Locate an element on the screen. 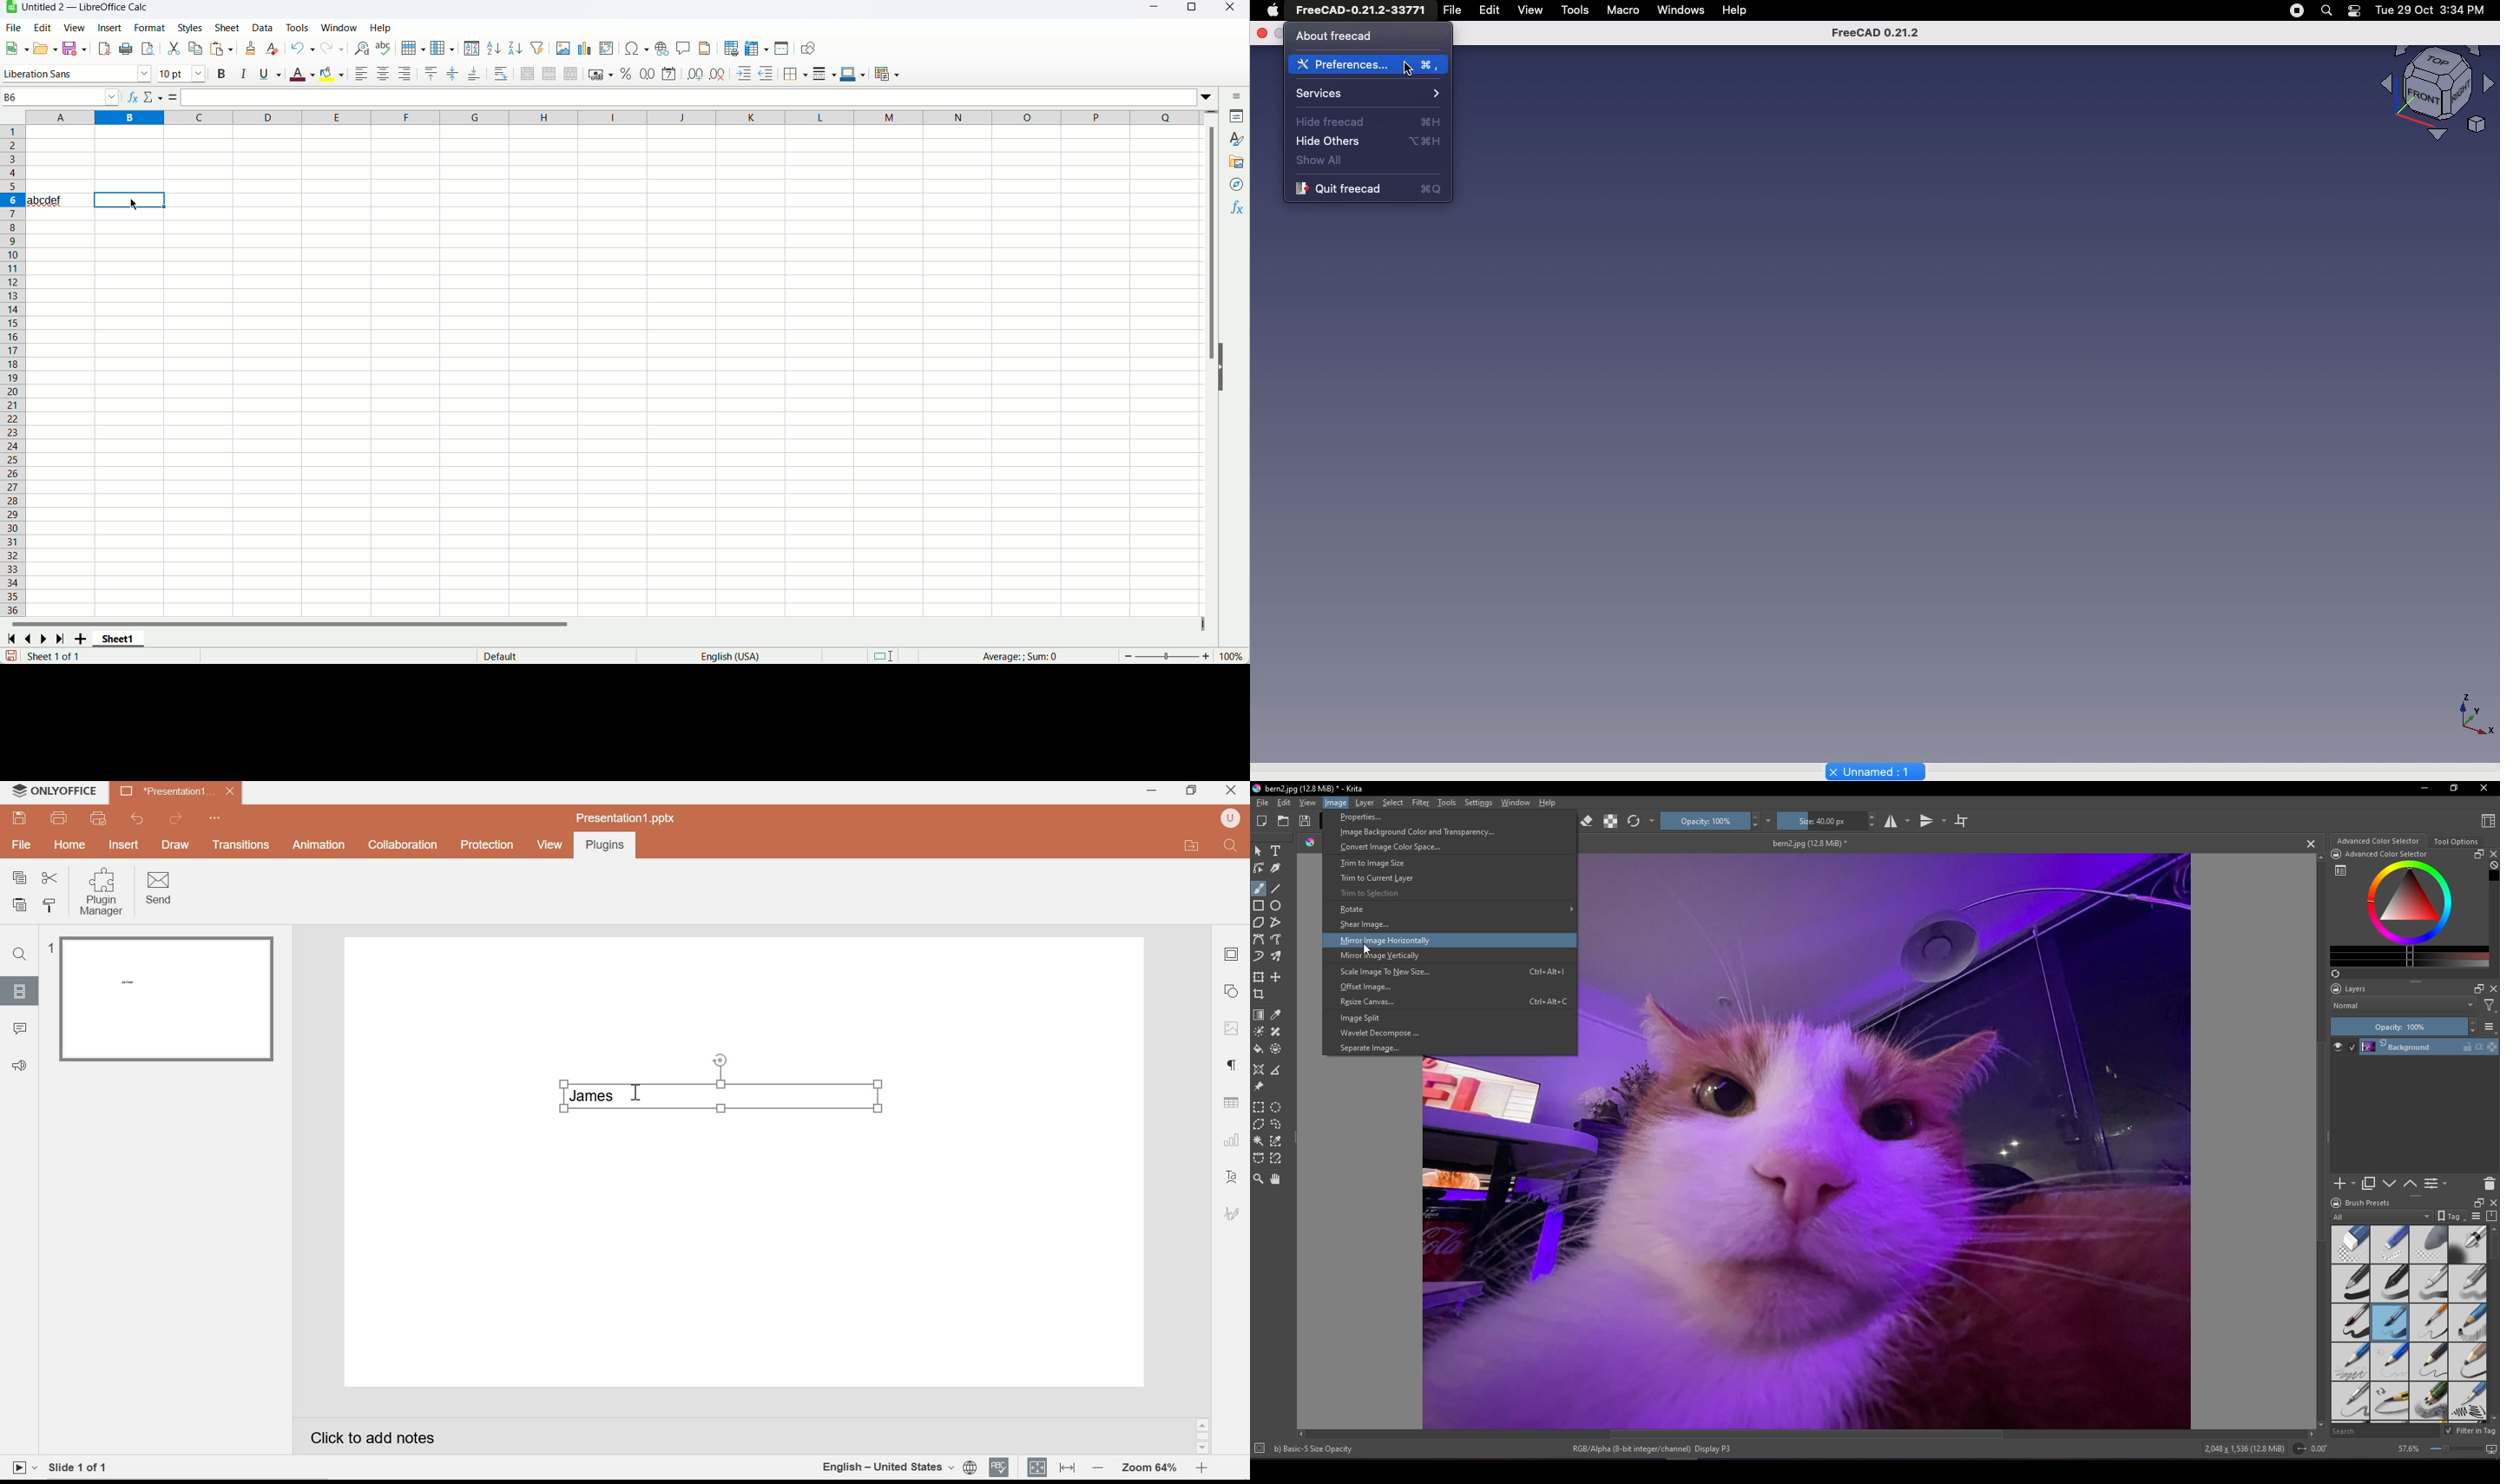 The height and width of the screenshot is (1484, 2520). zoom out is located at coordinates (1129, 656).